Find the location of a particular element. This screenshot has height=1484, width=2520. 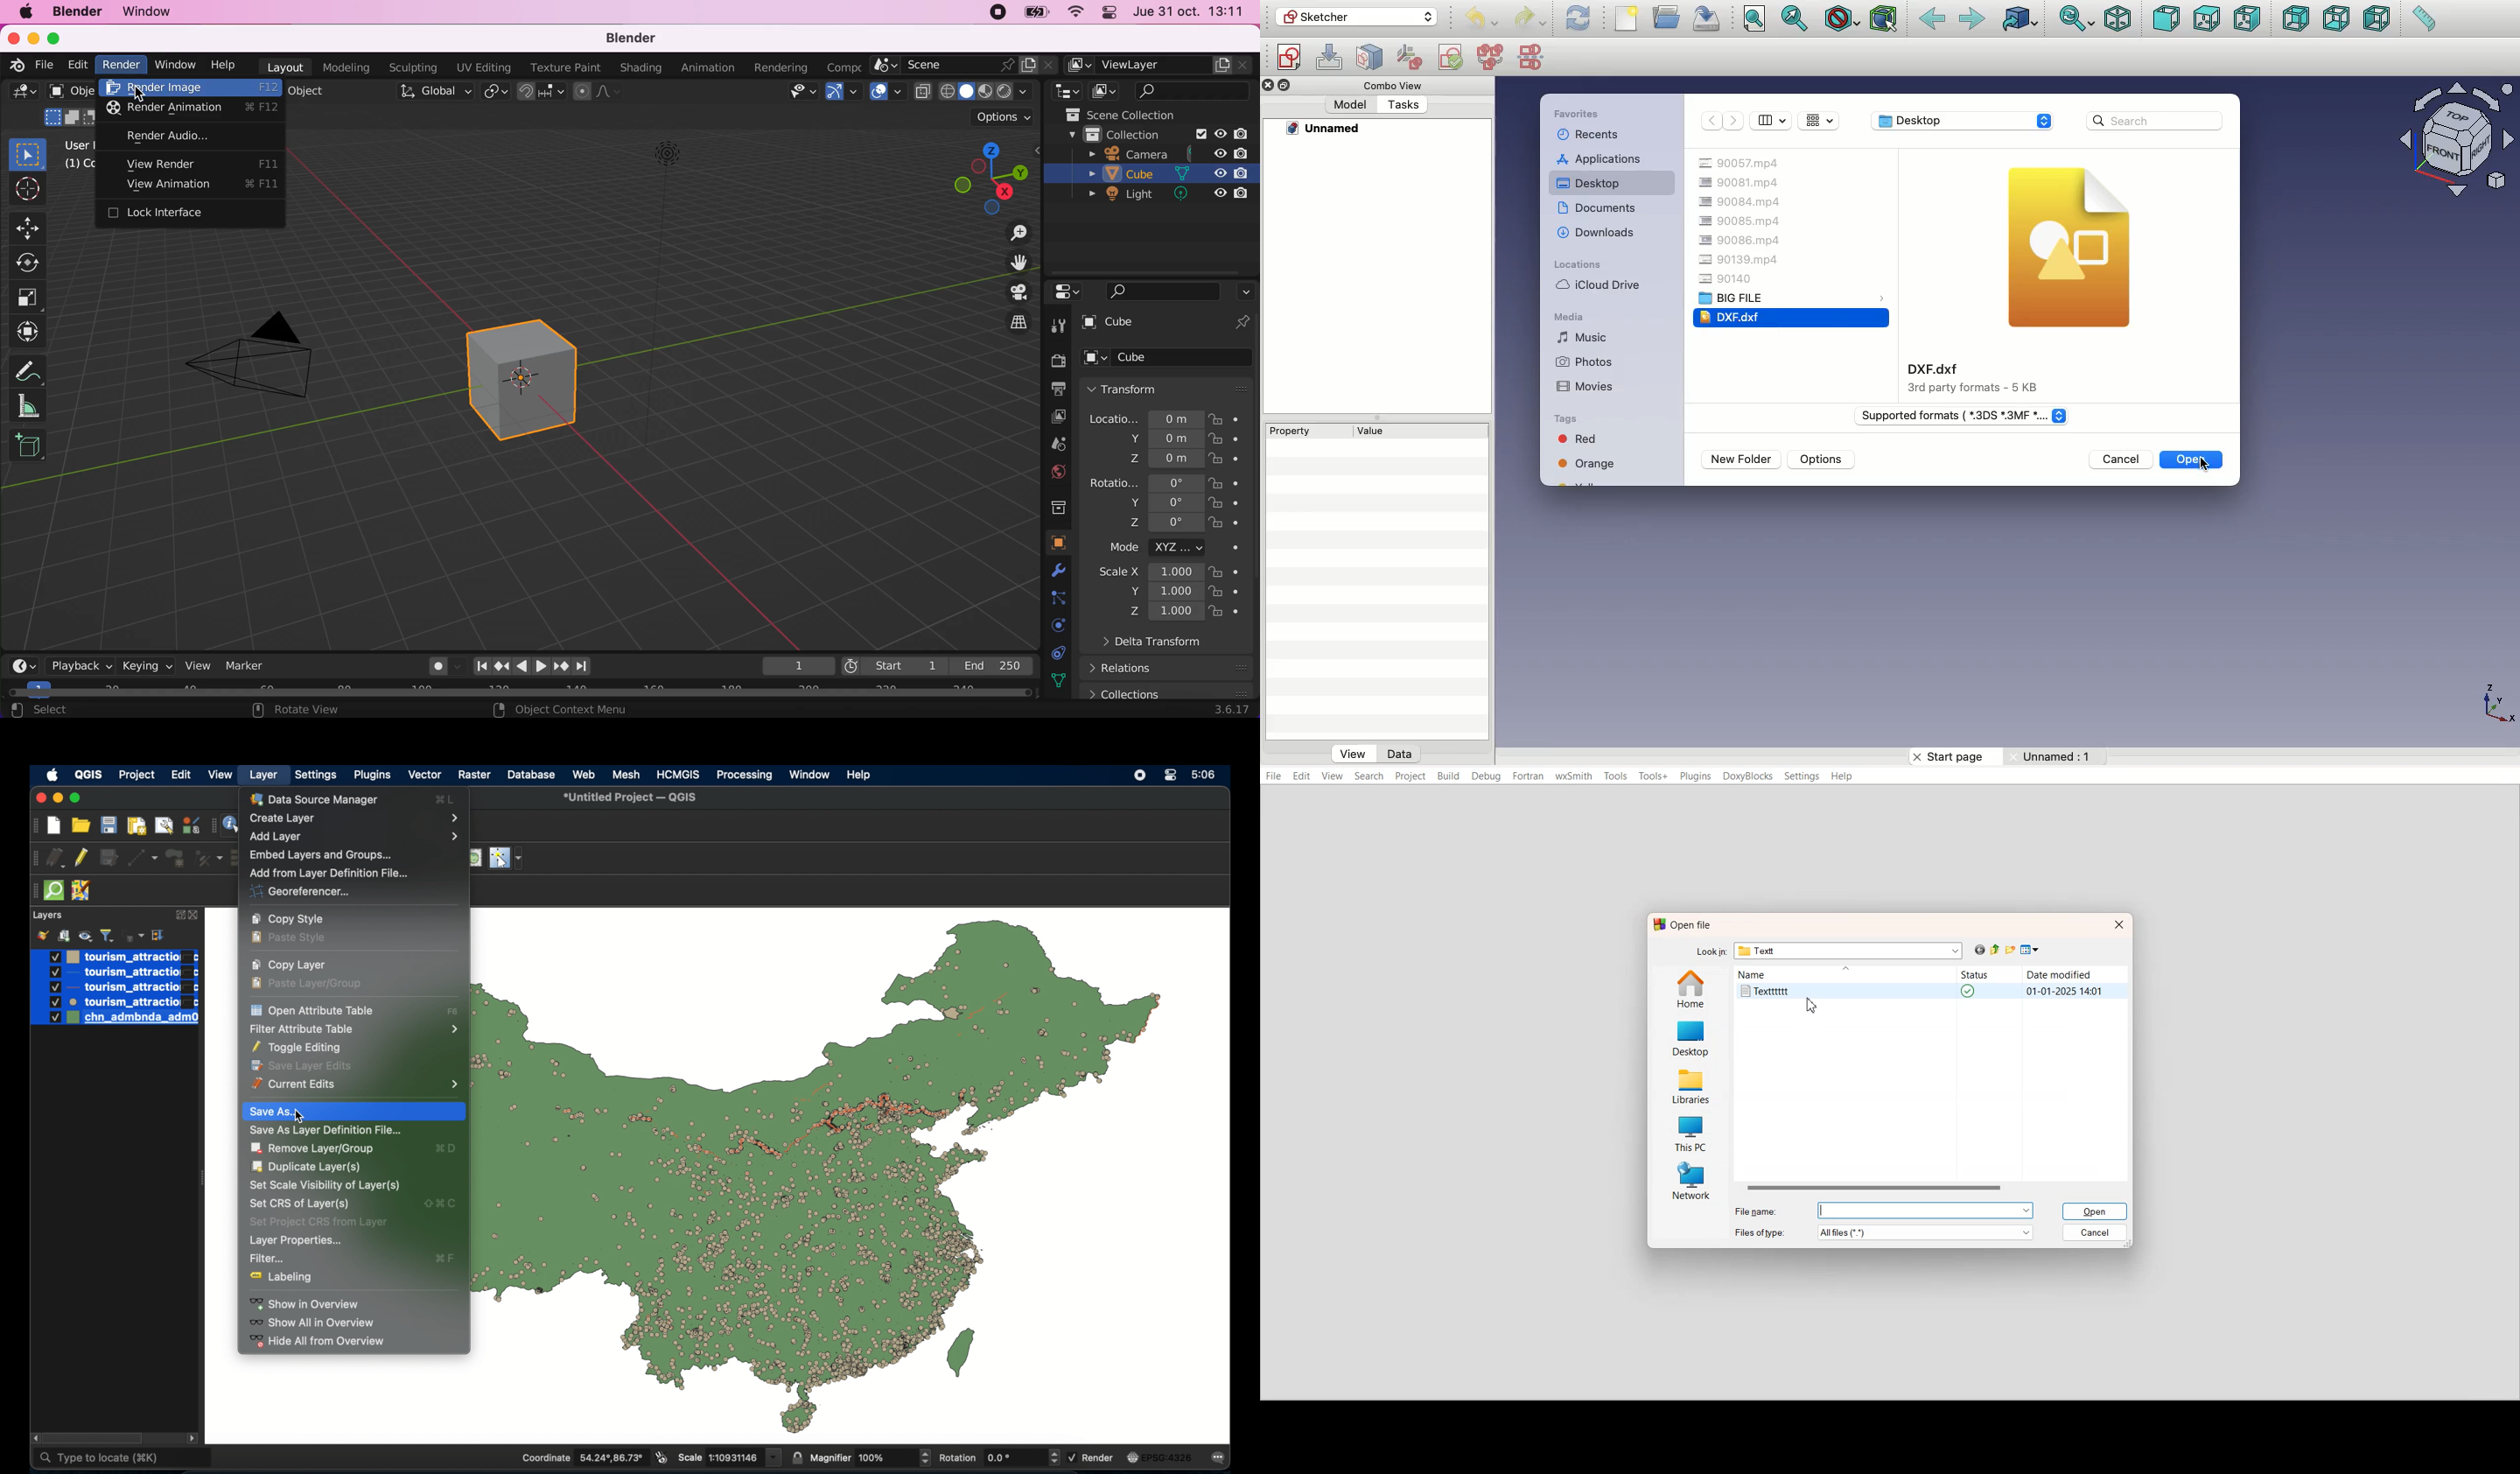

lock is located at coordinates (1226, 525).